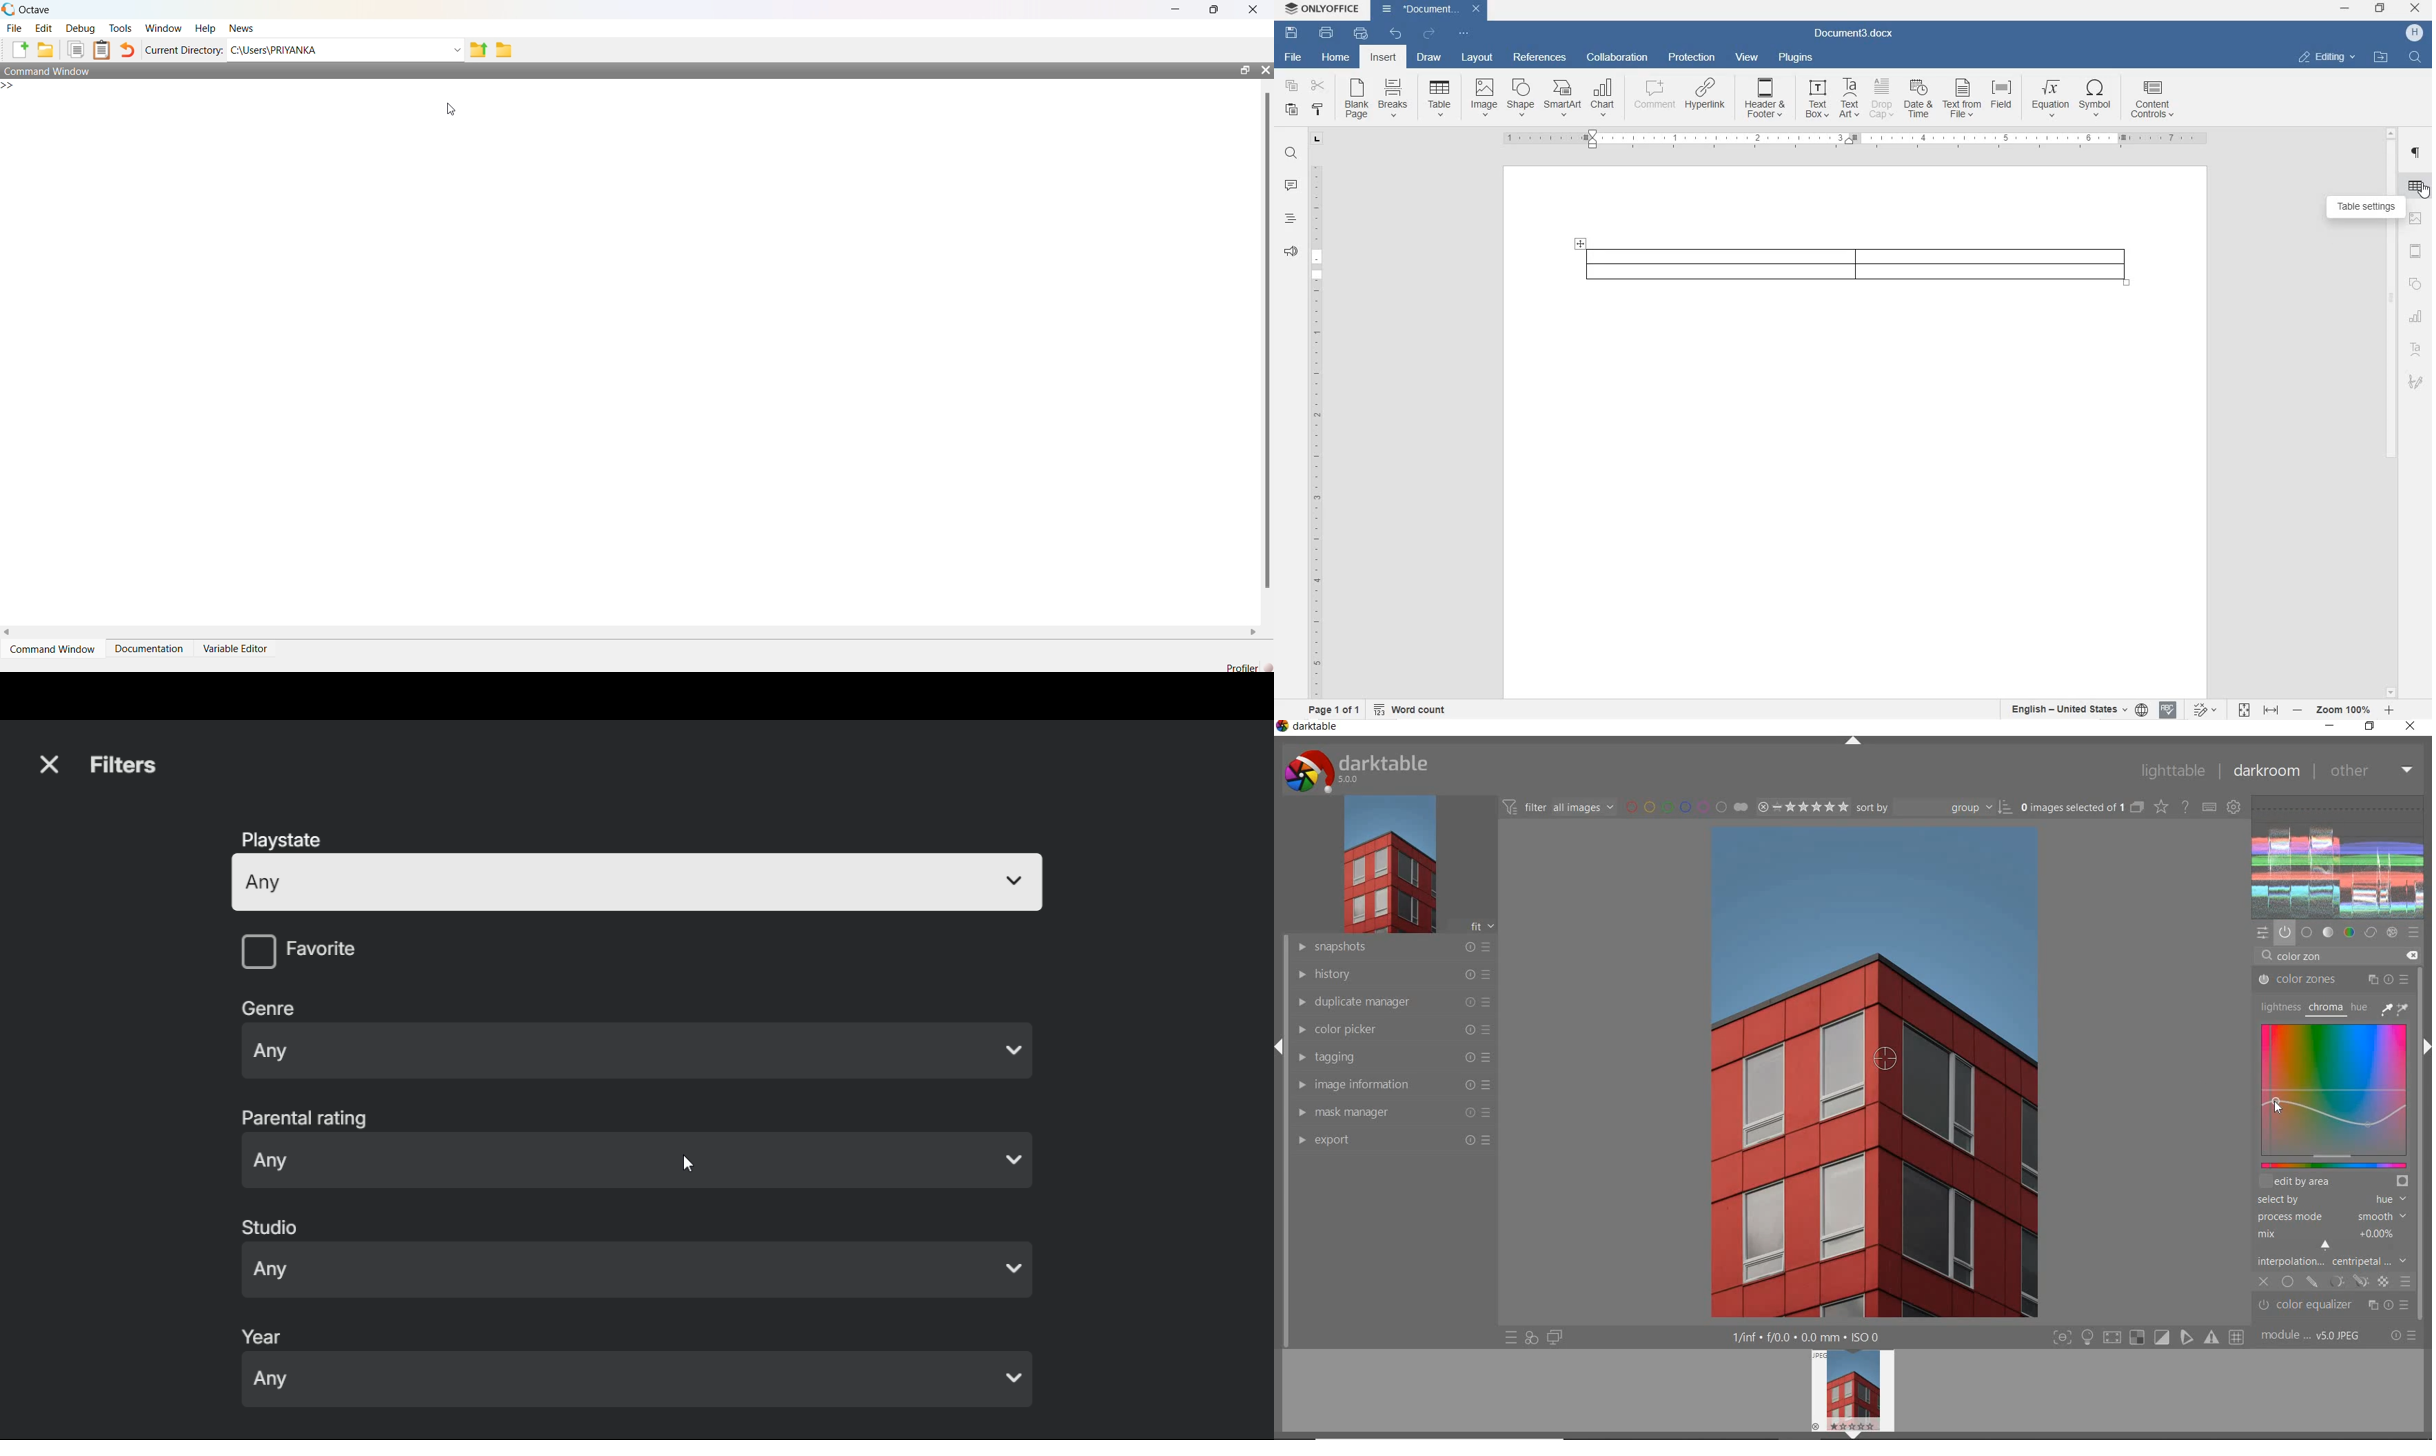 This screenshot has height=1456, width=2436. Describe the element at coordinates (2136, 1337) in the screenshot. I see `gamut check` at that location.